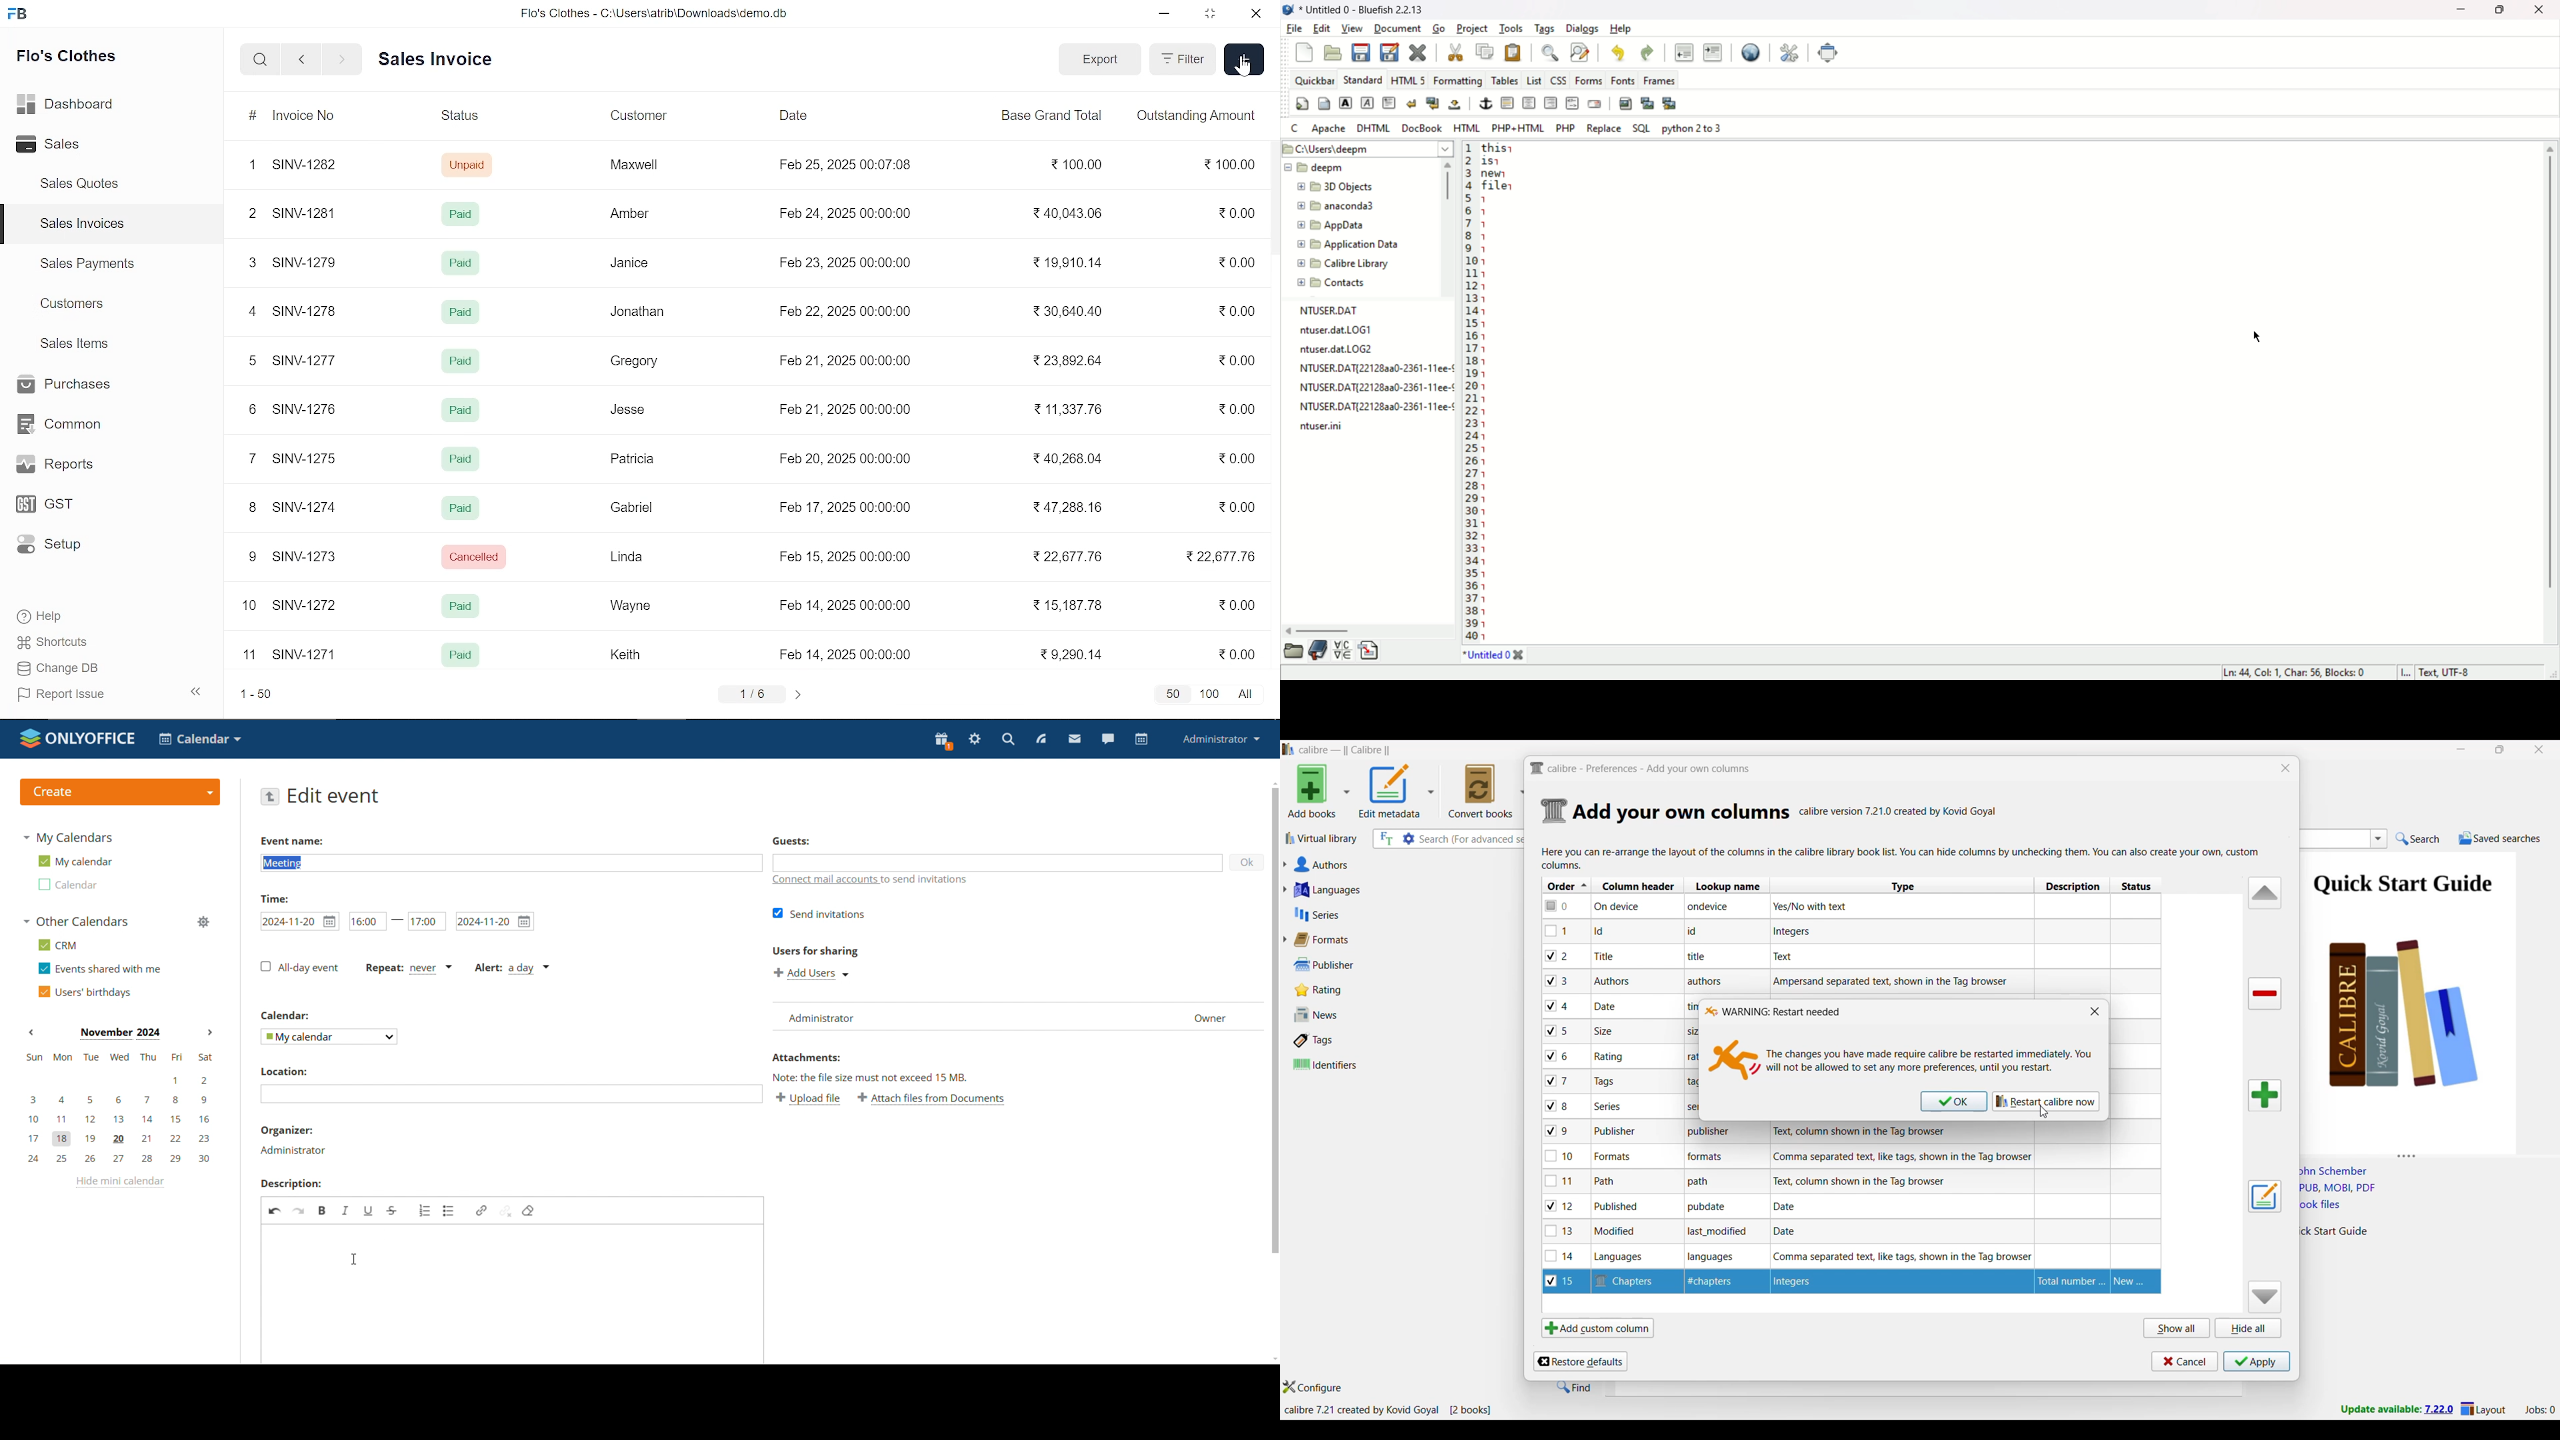 This screenshot has width=2576, height=1456. What do you see at coordinates (74, 346) in the screenshot?
I see `Sales Items` at bounding box center [74, 346].